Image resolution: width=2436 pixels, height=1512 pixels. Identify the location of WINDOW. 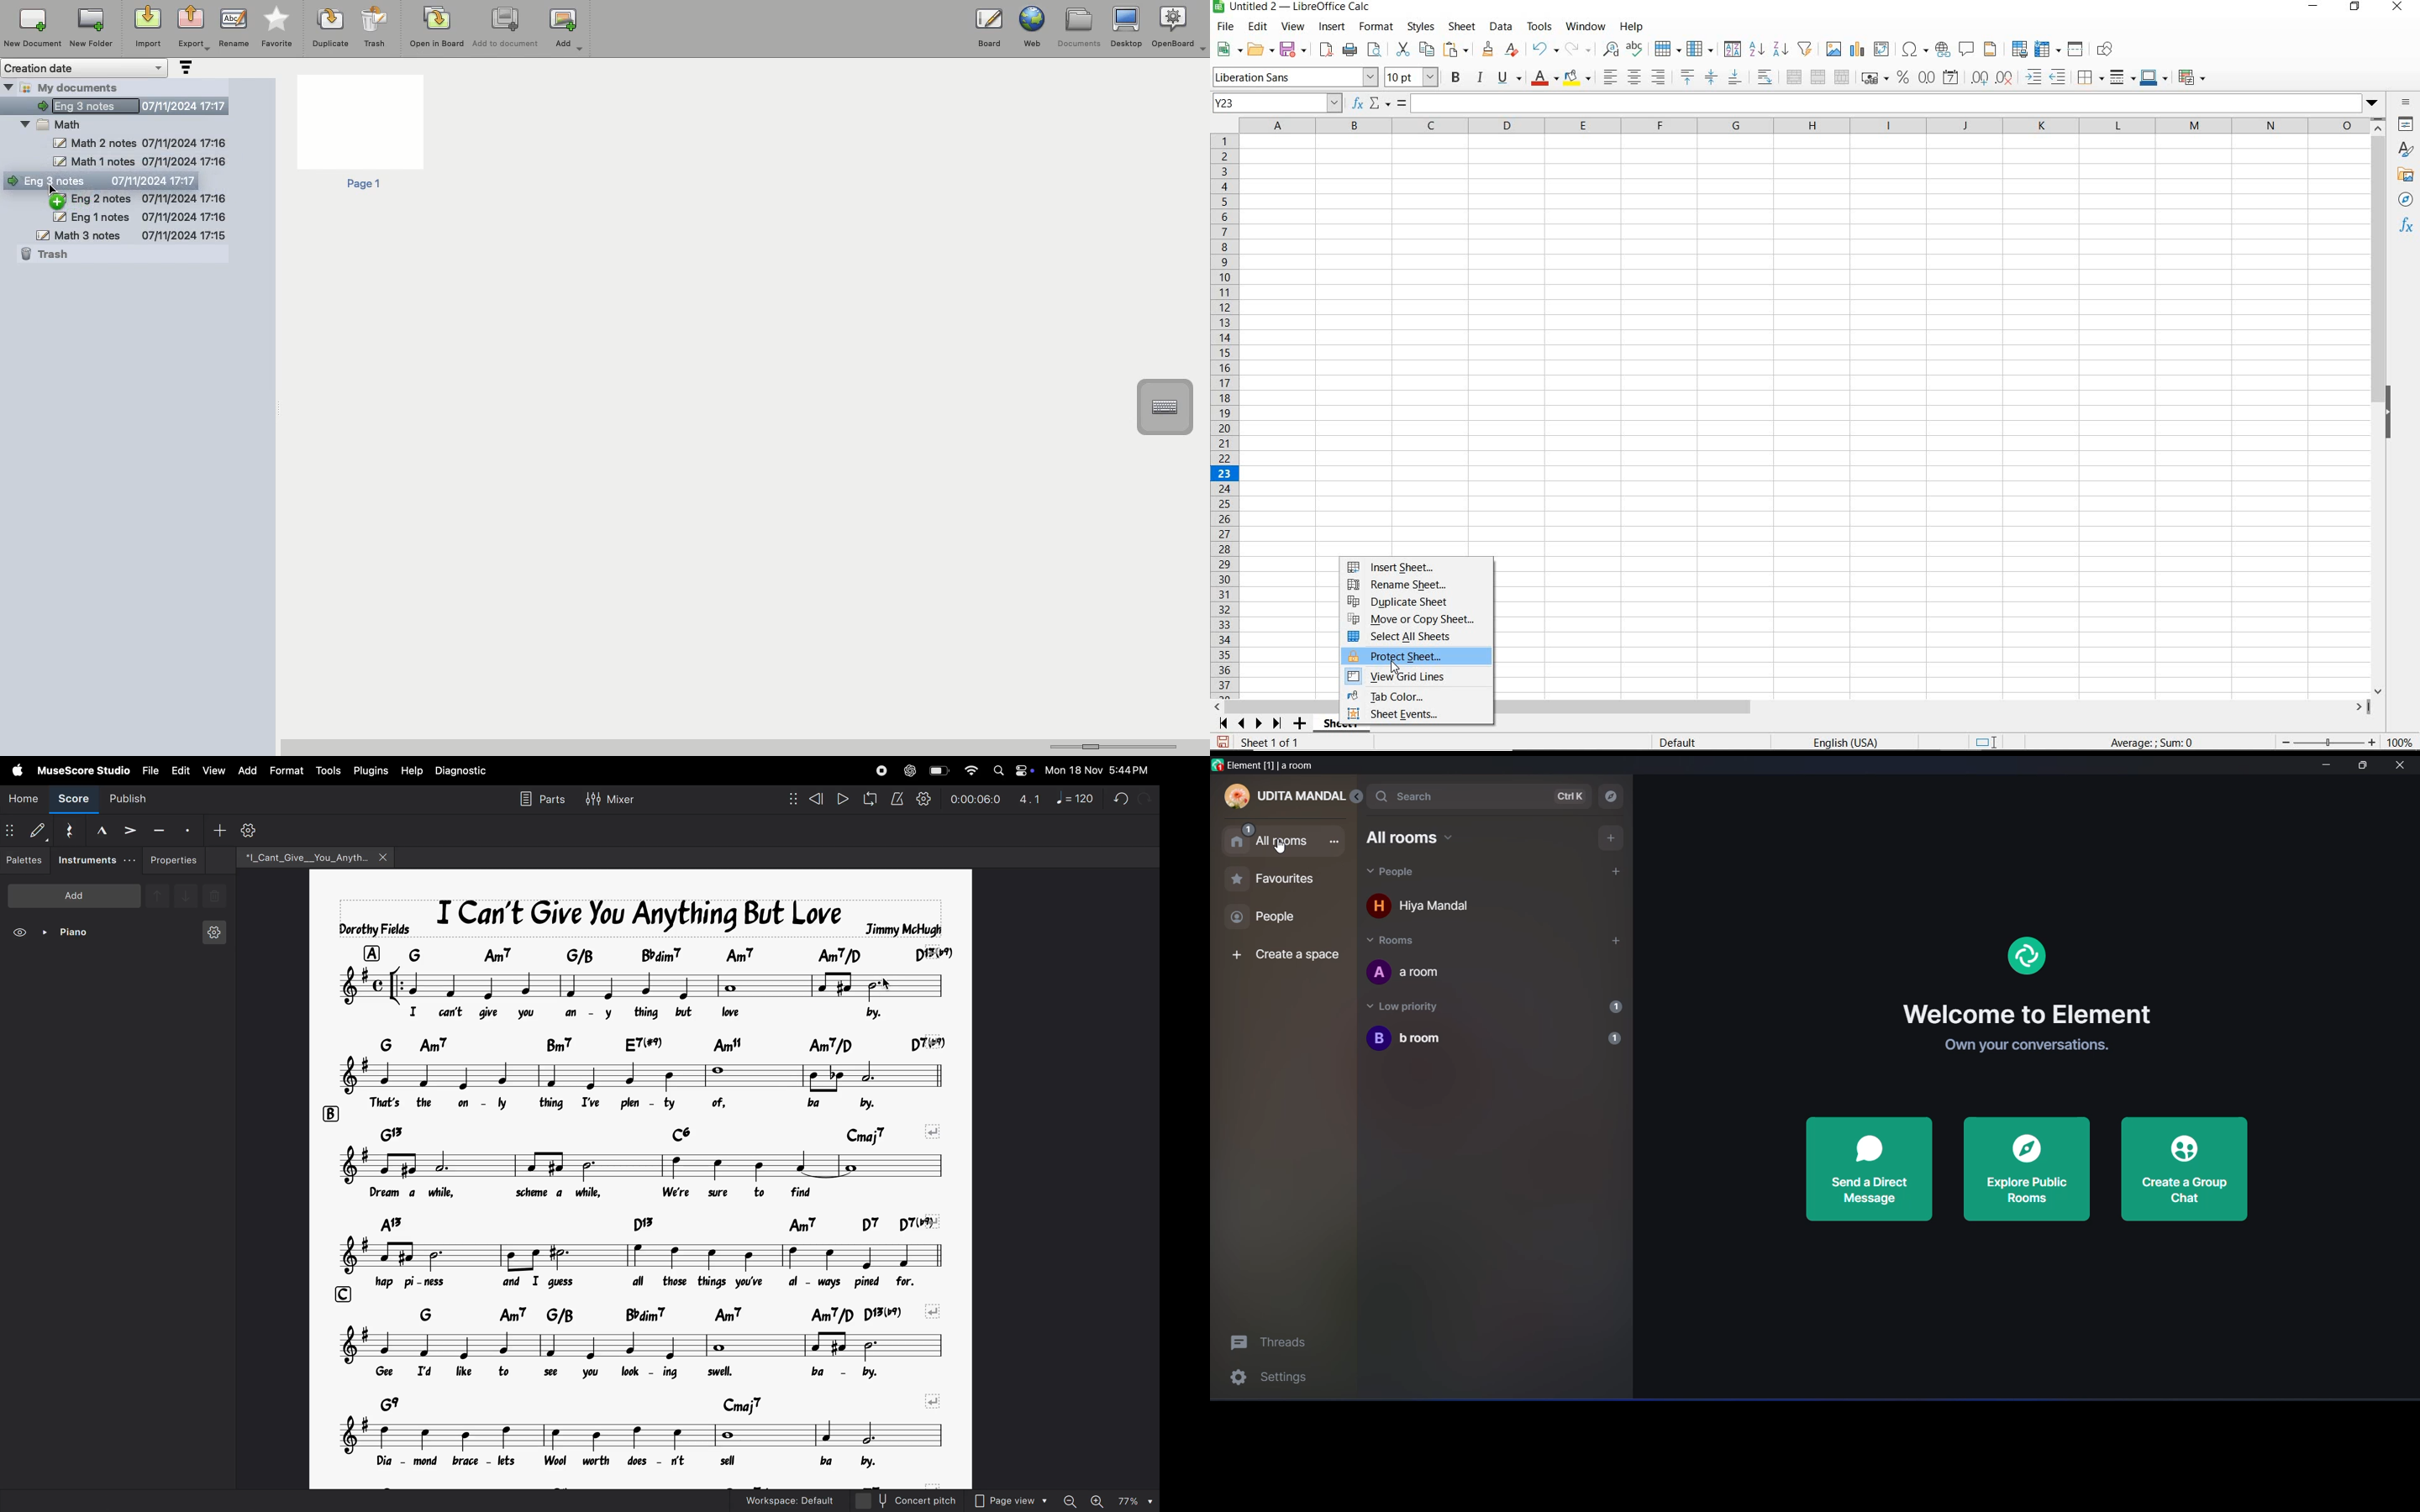
(1585, 27).